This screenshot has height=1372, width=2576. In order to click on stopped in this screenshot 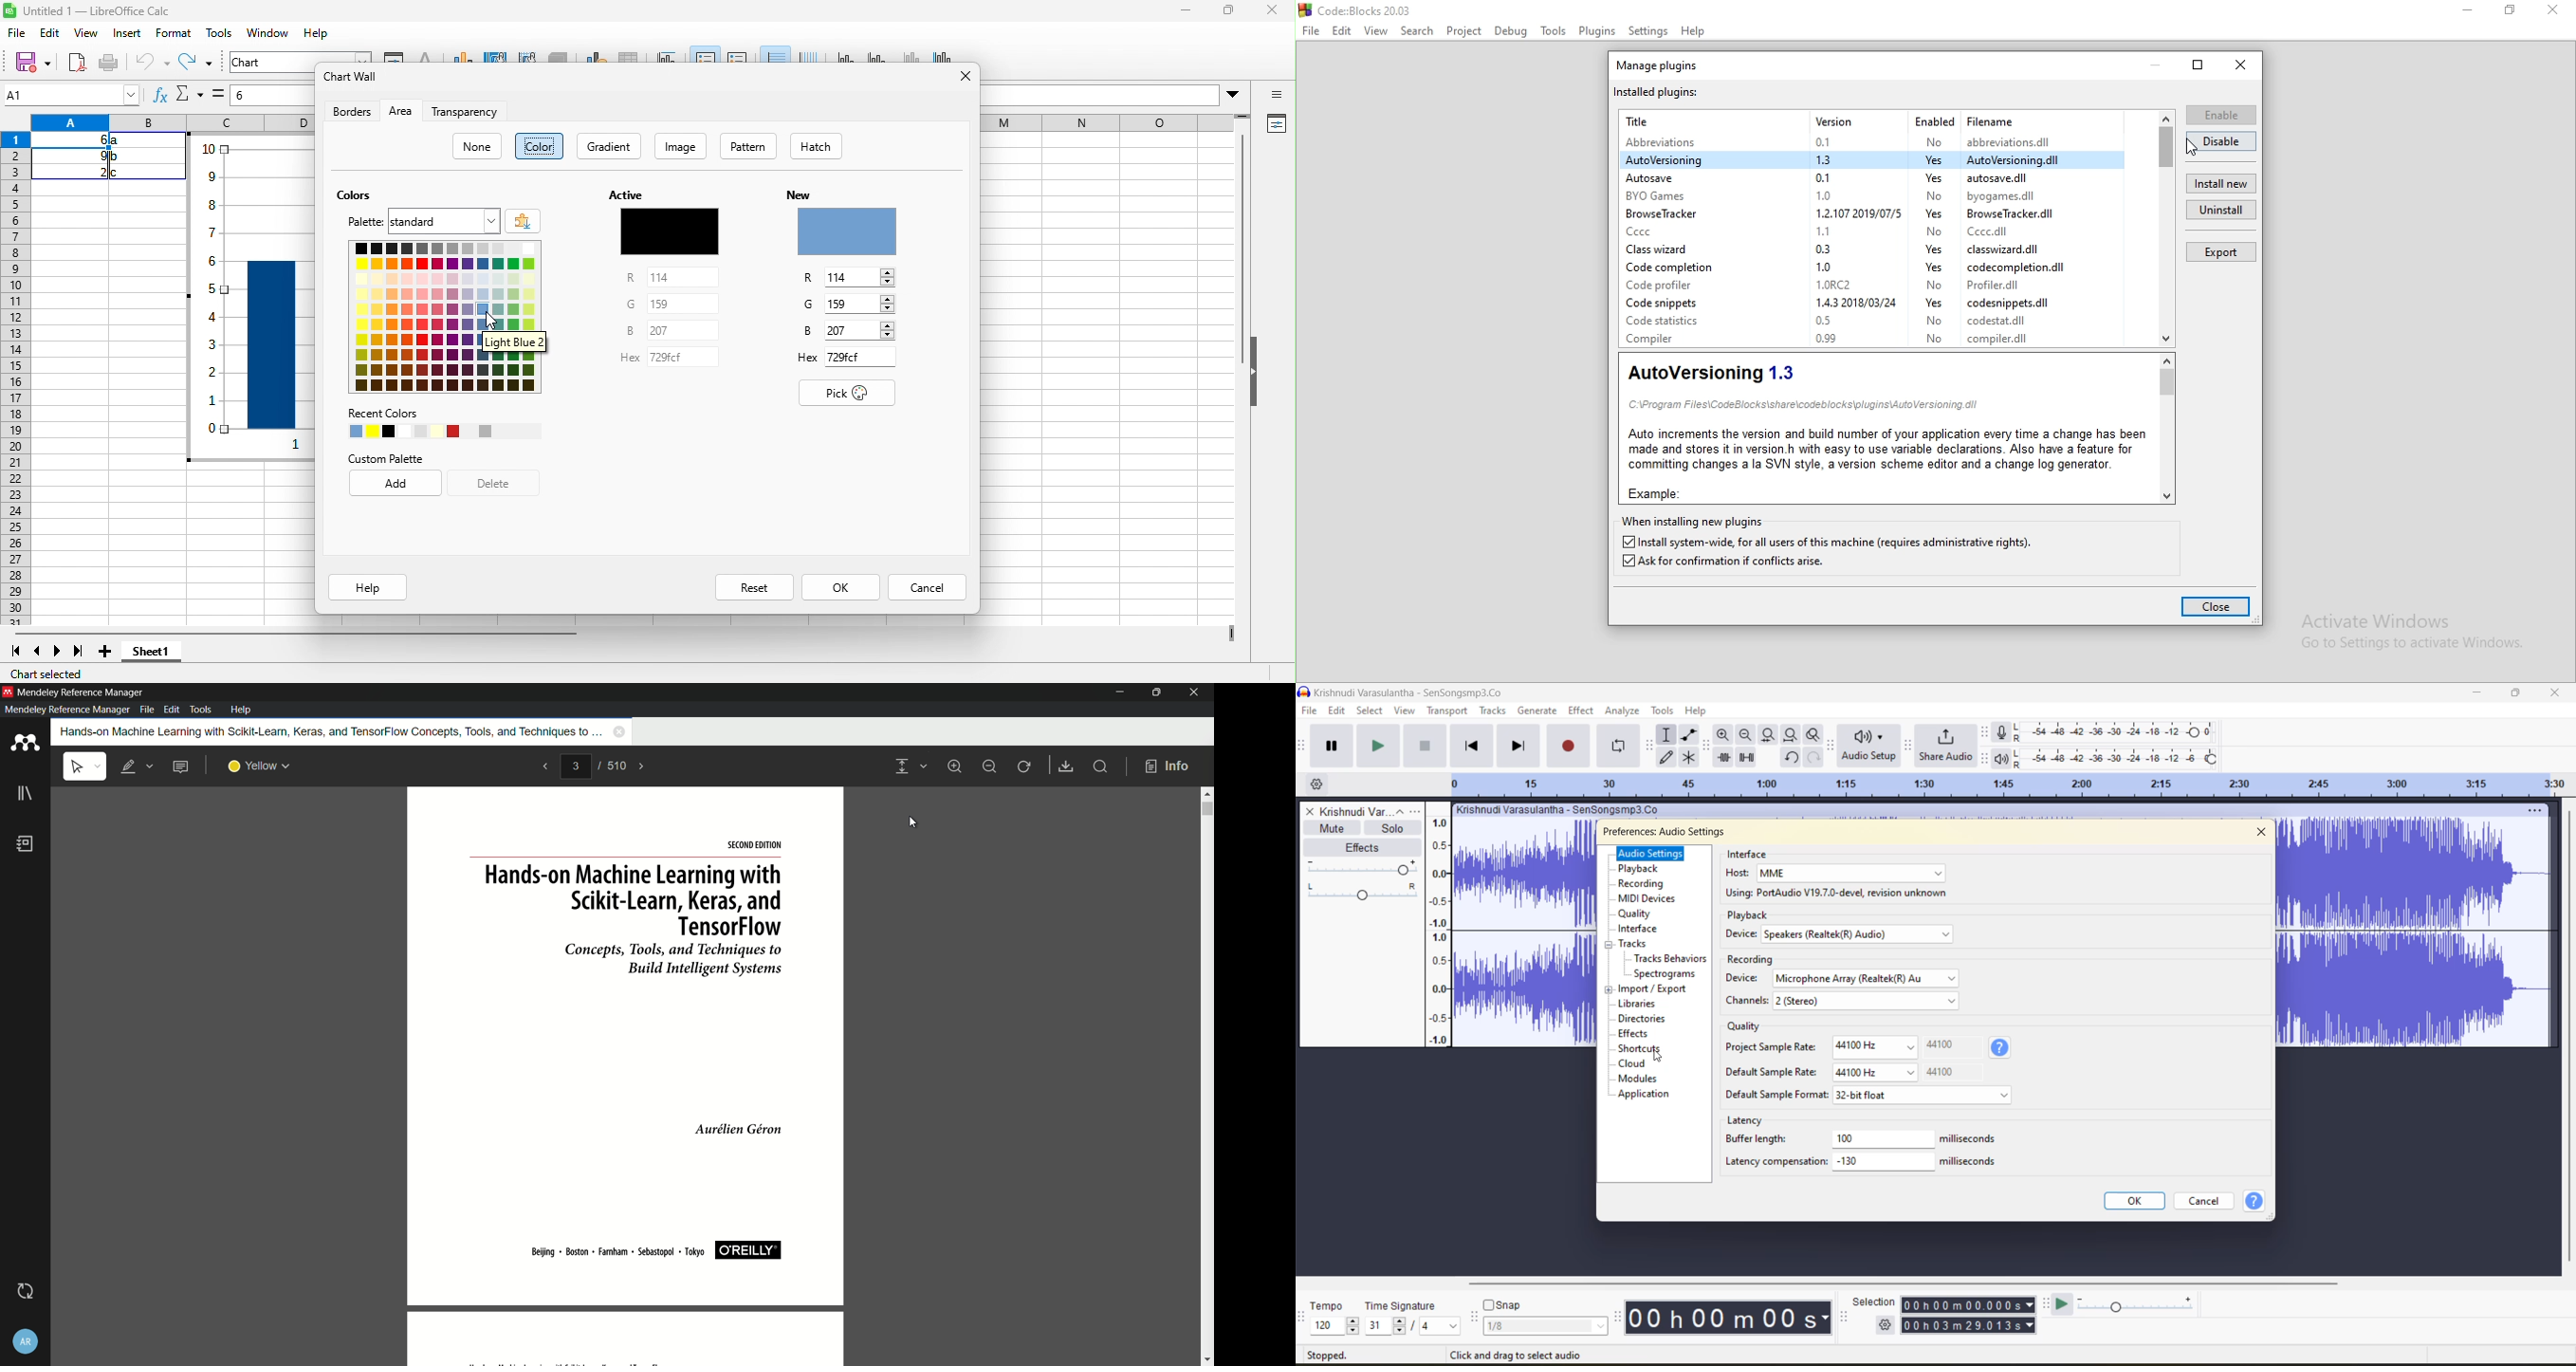, I will do `click(1330, 1355)`.